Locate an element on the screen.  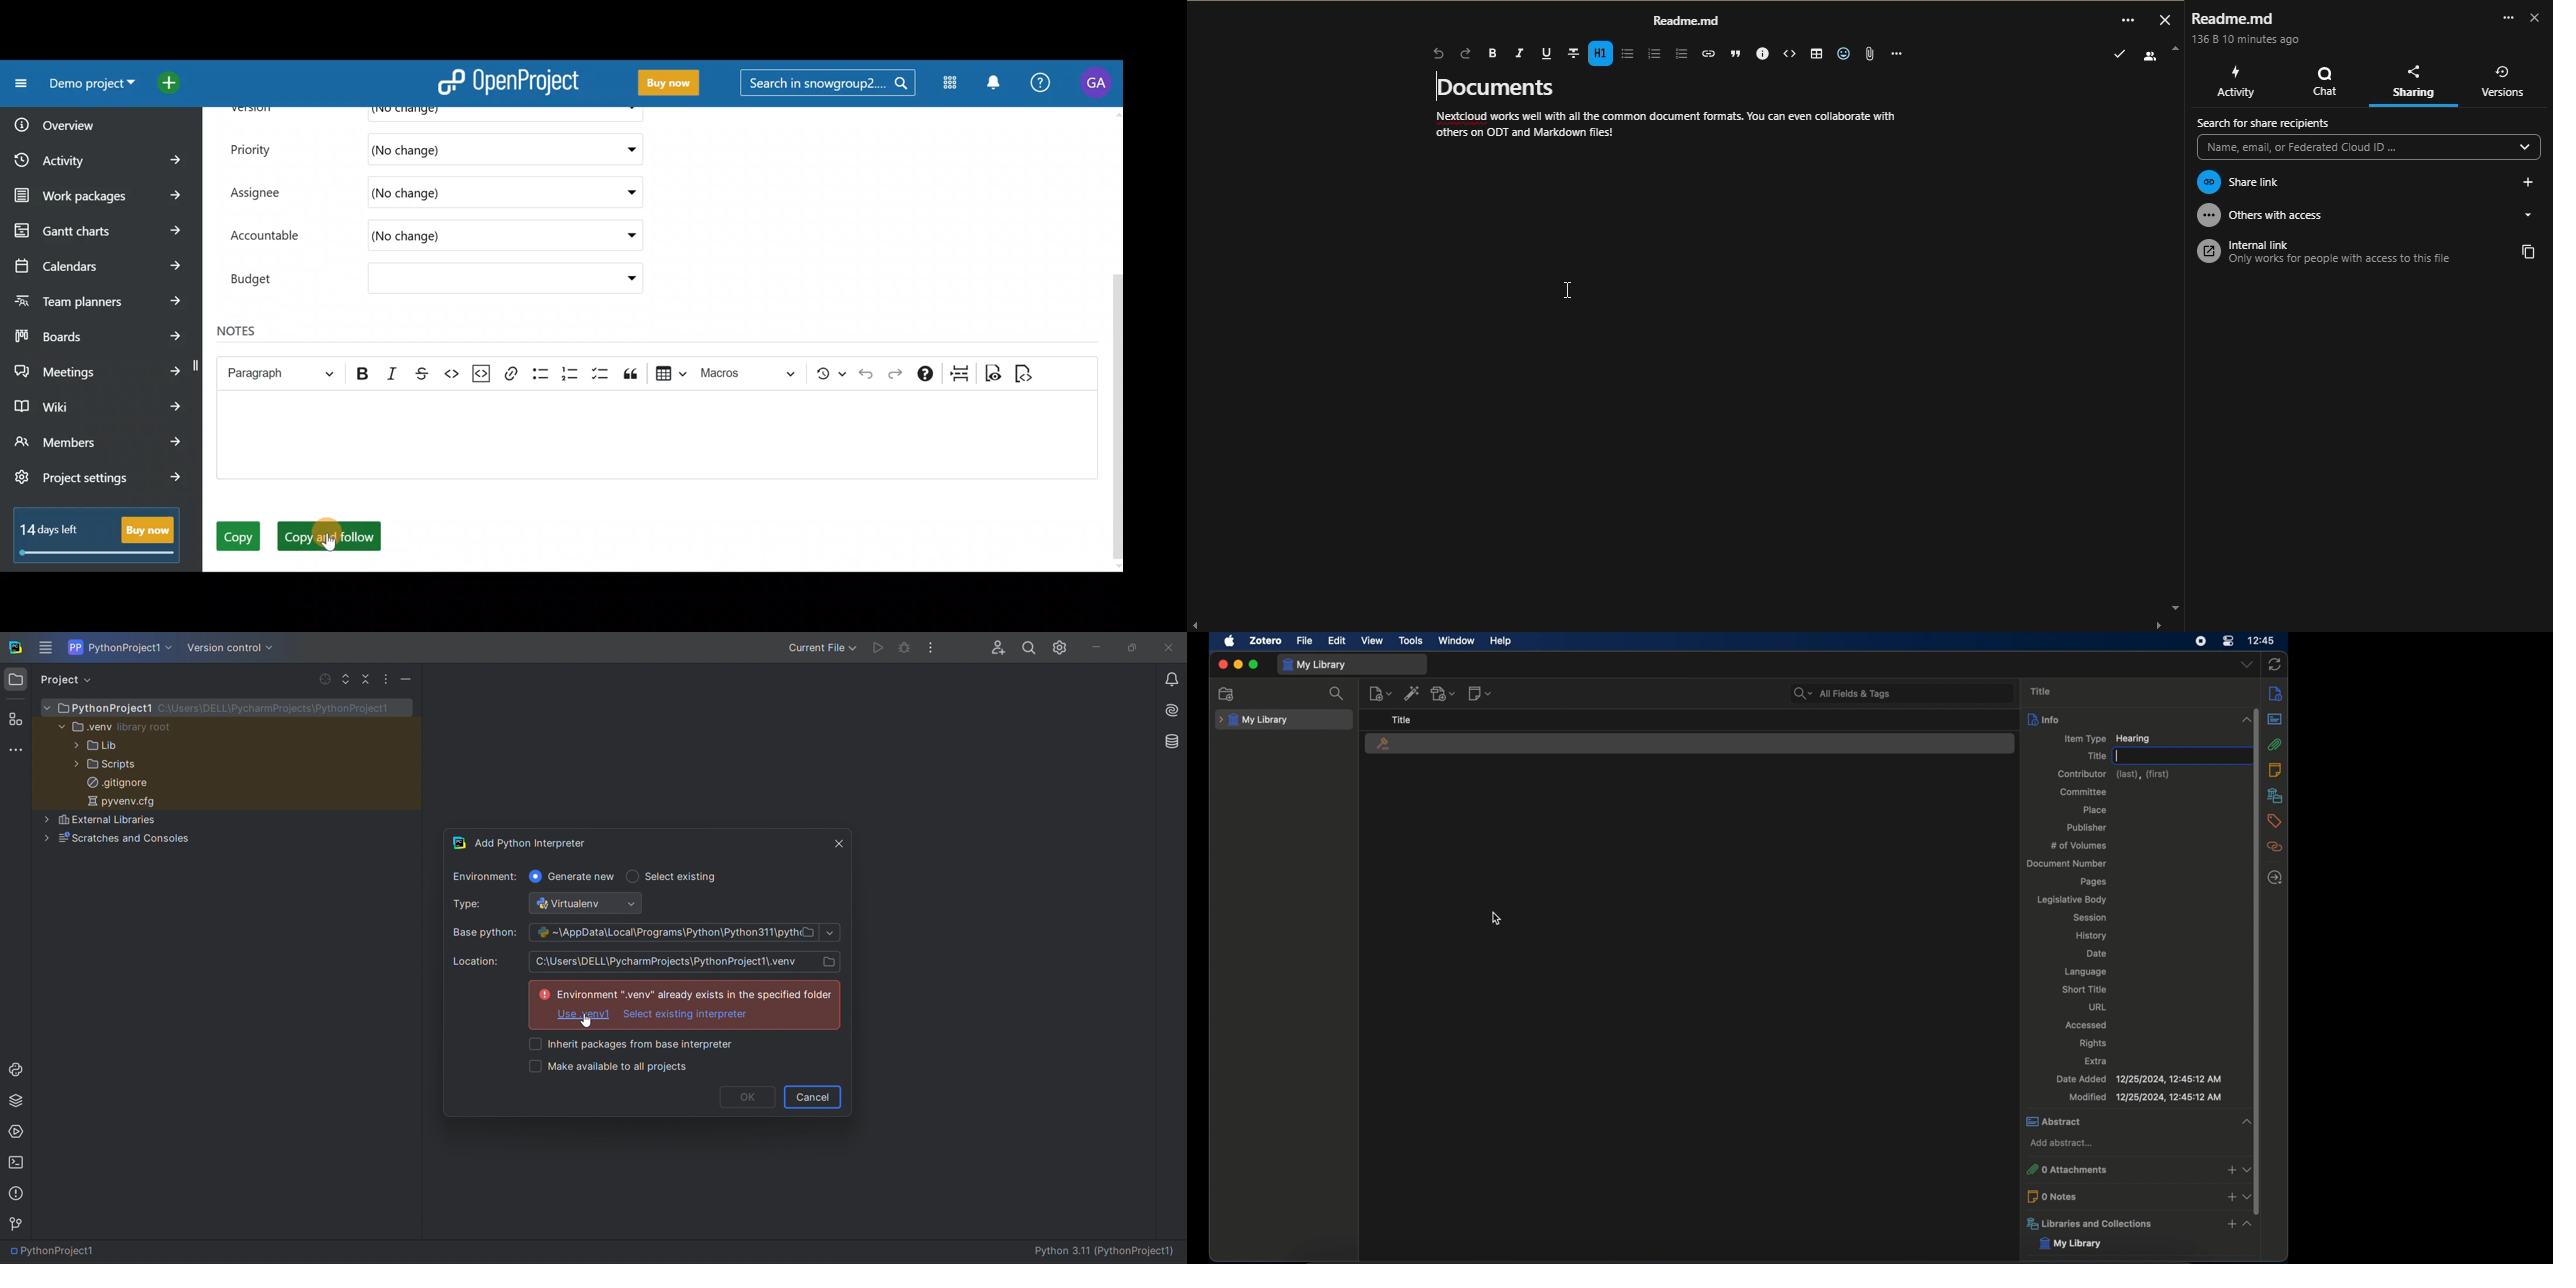
cursor is located at coordinates (1496, 919).